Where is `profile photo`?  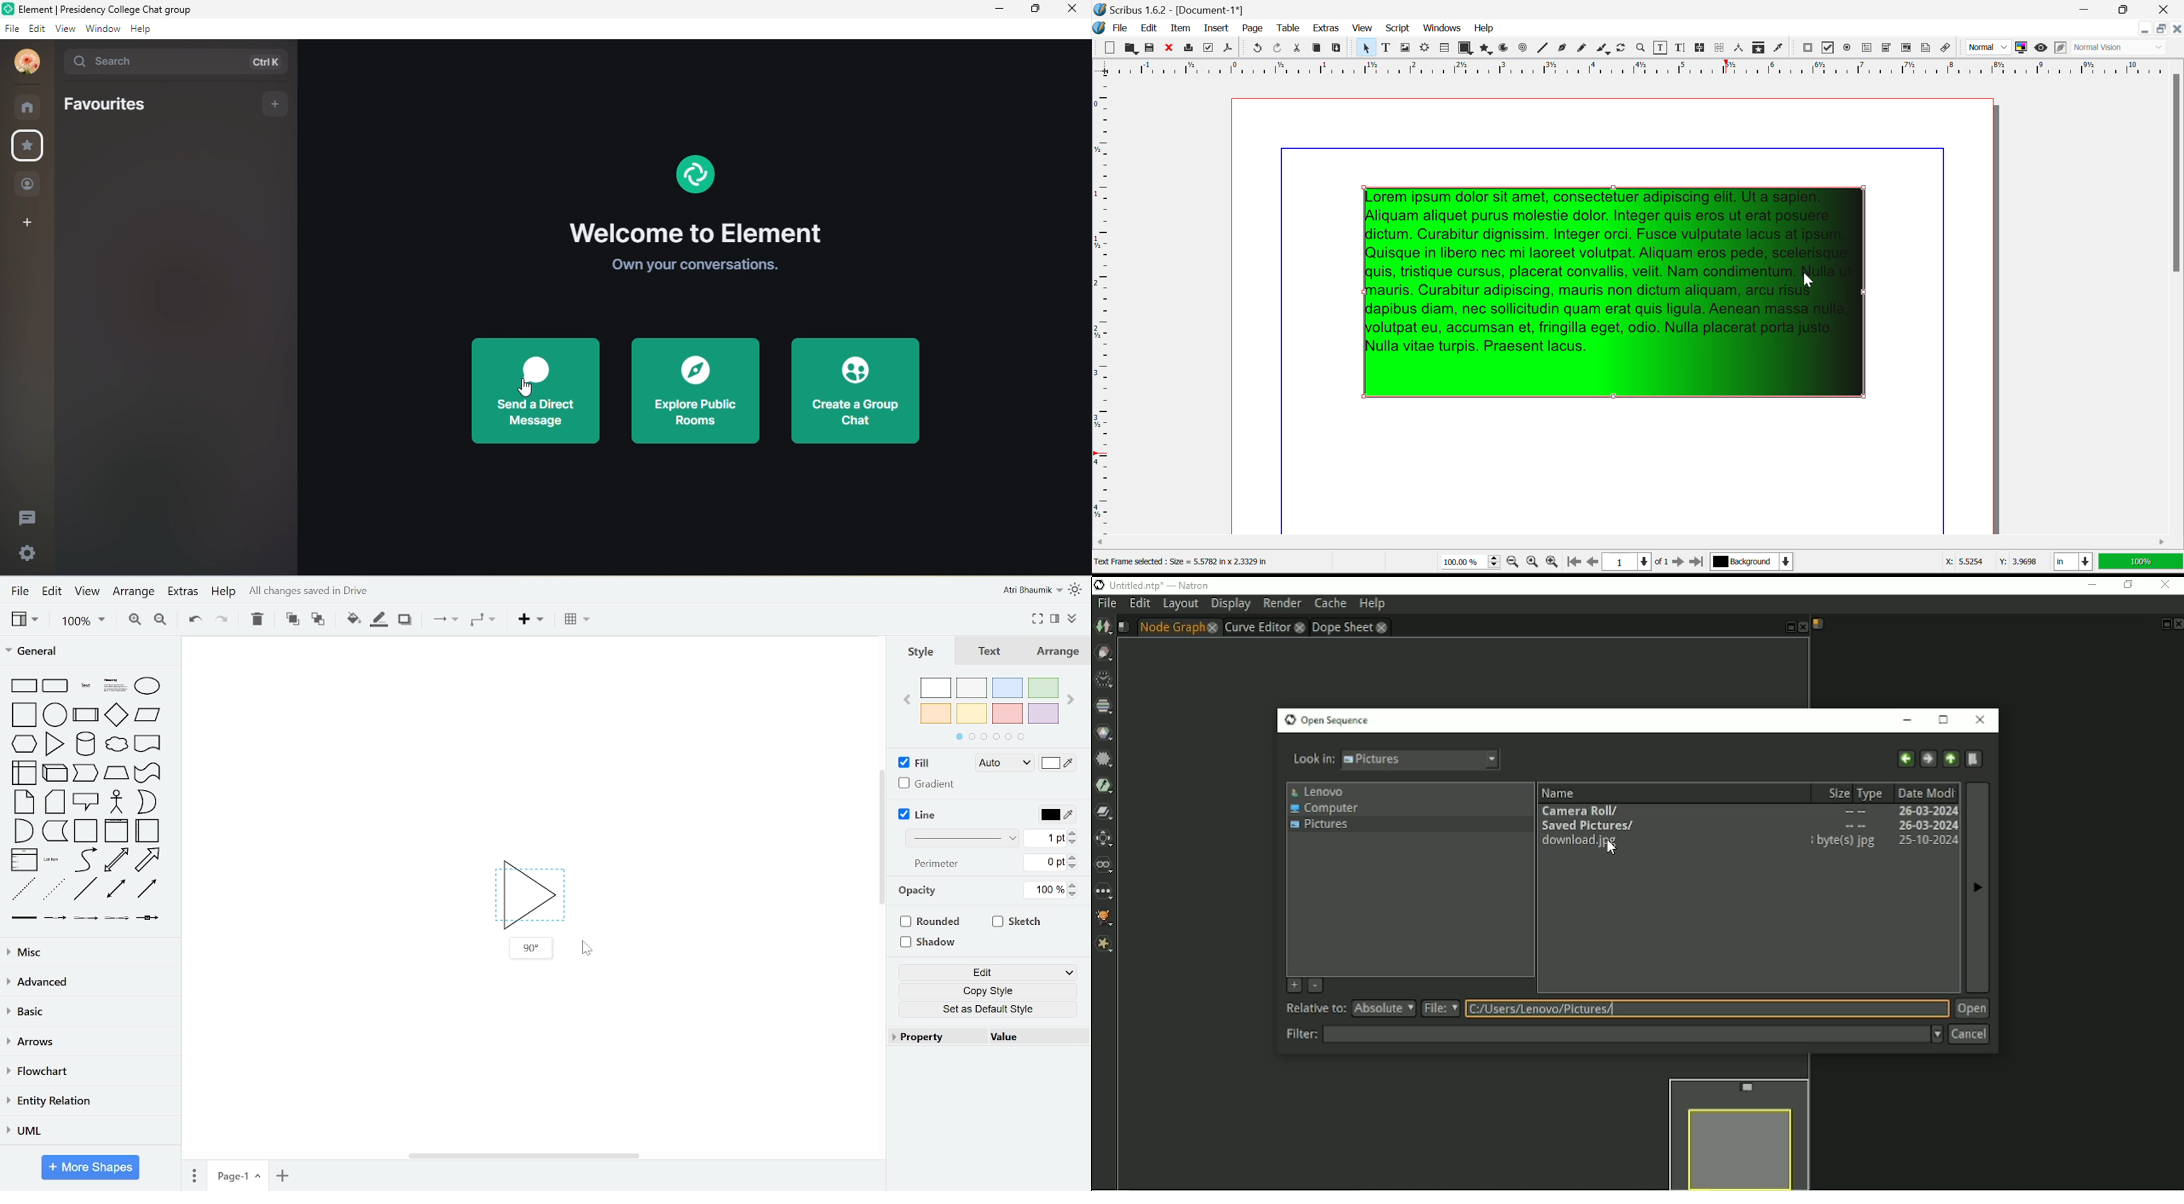
profile photo is located at coordinates (28, 62).